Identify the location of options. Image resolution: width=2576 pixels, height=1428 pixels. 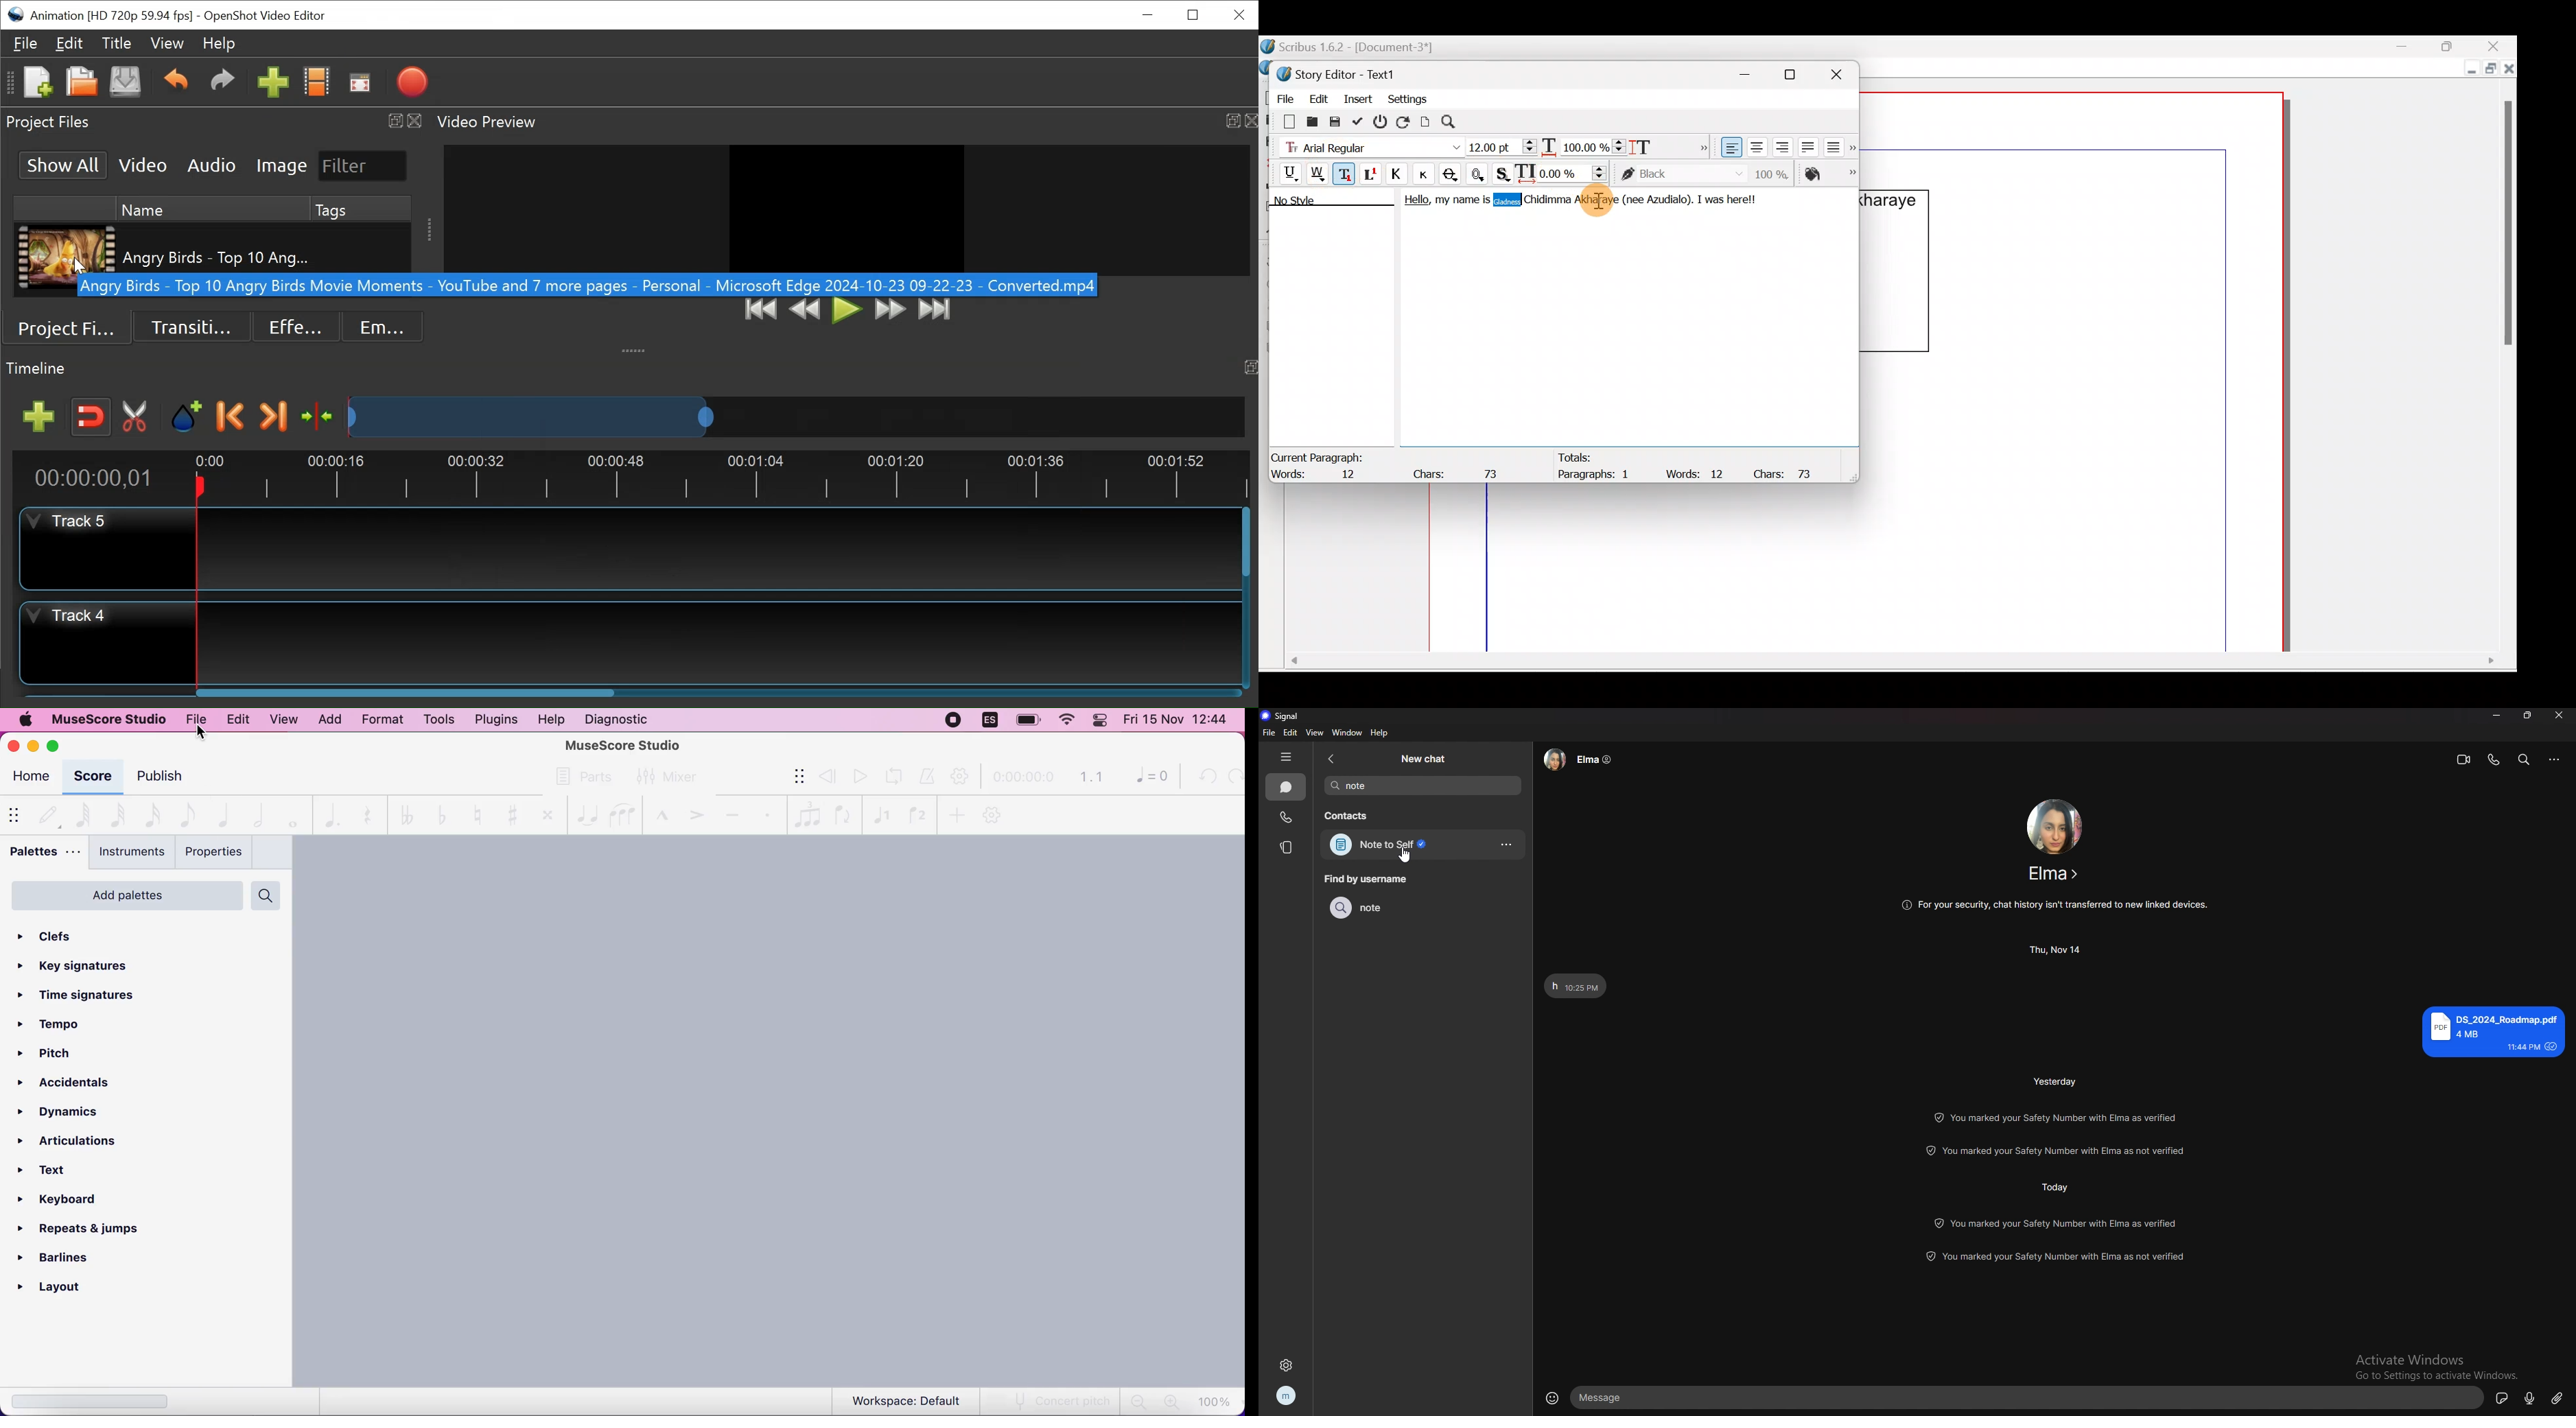
(2555, 760).